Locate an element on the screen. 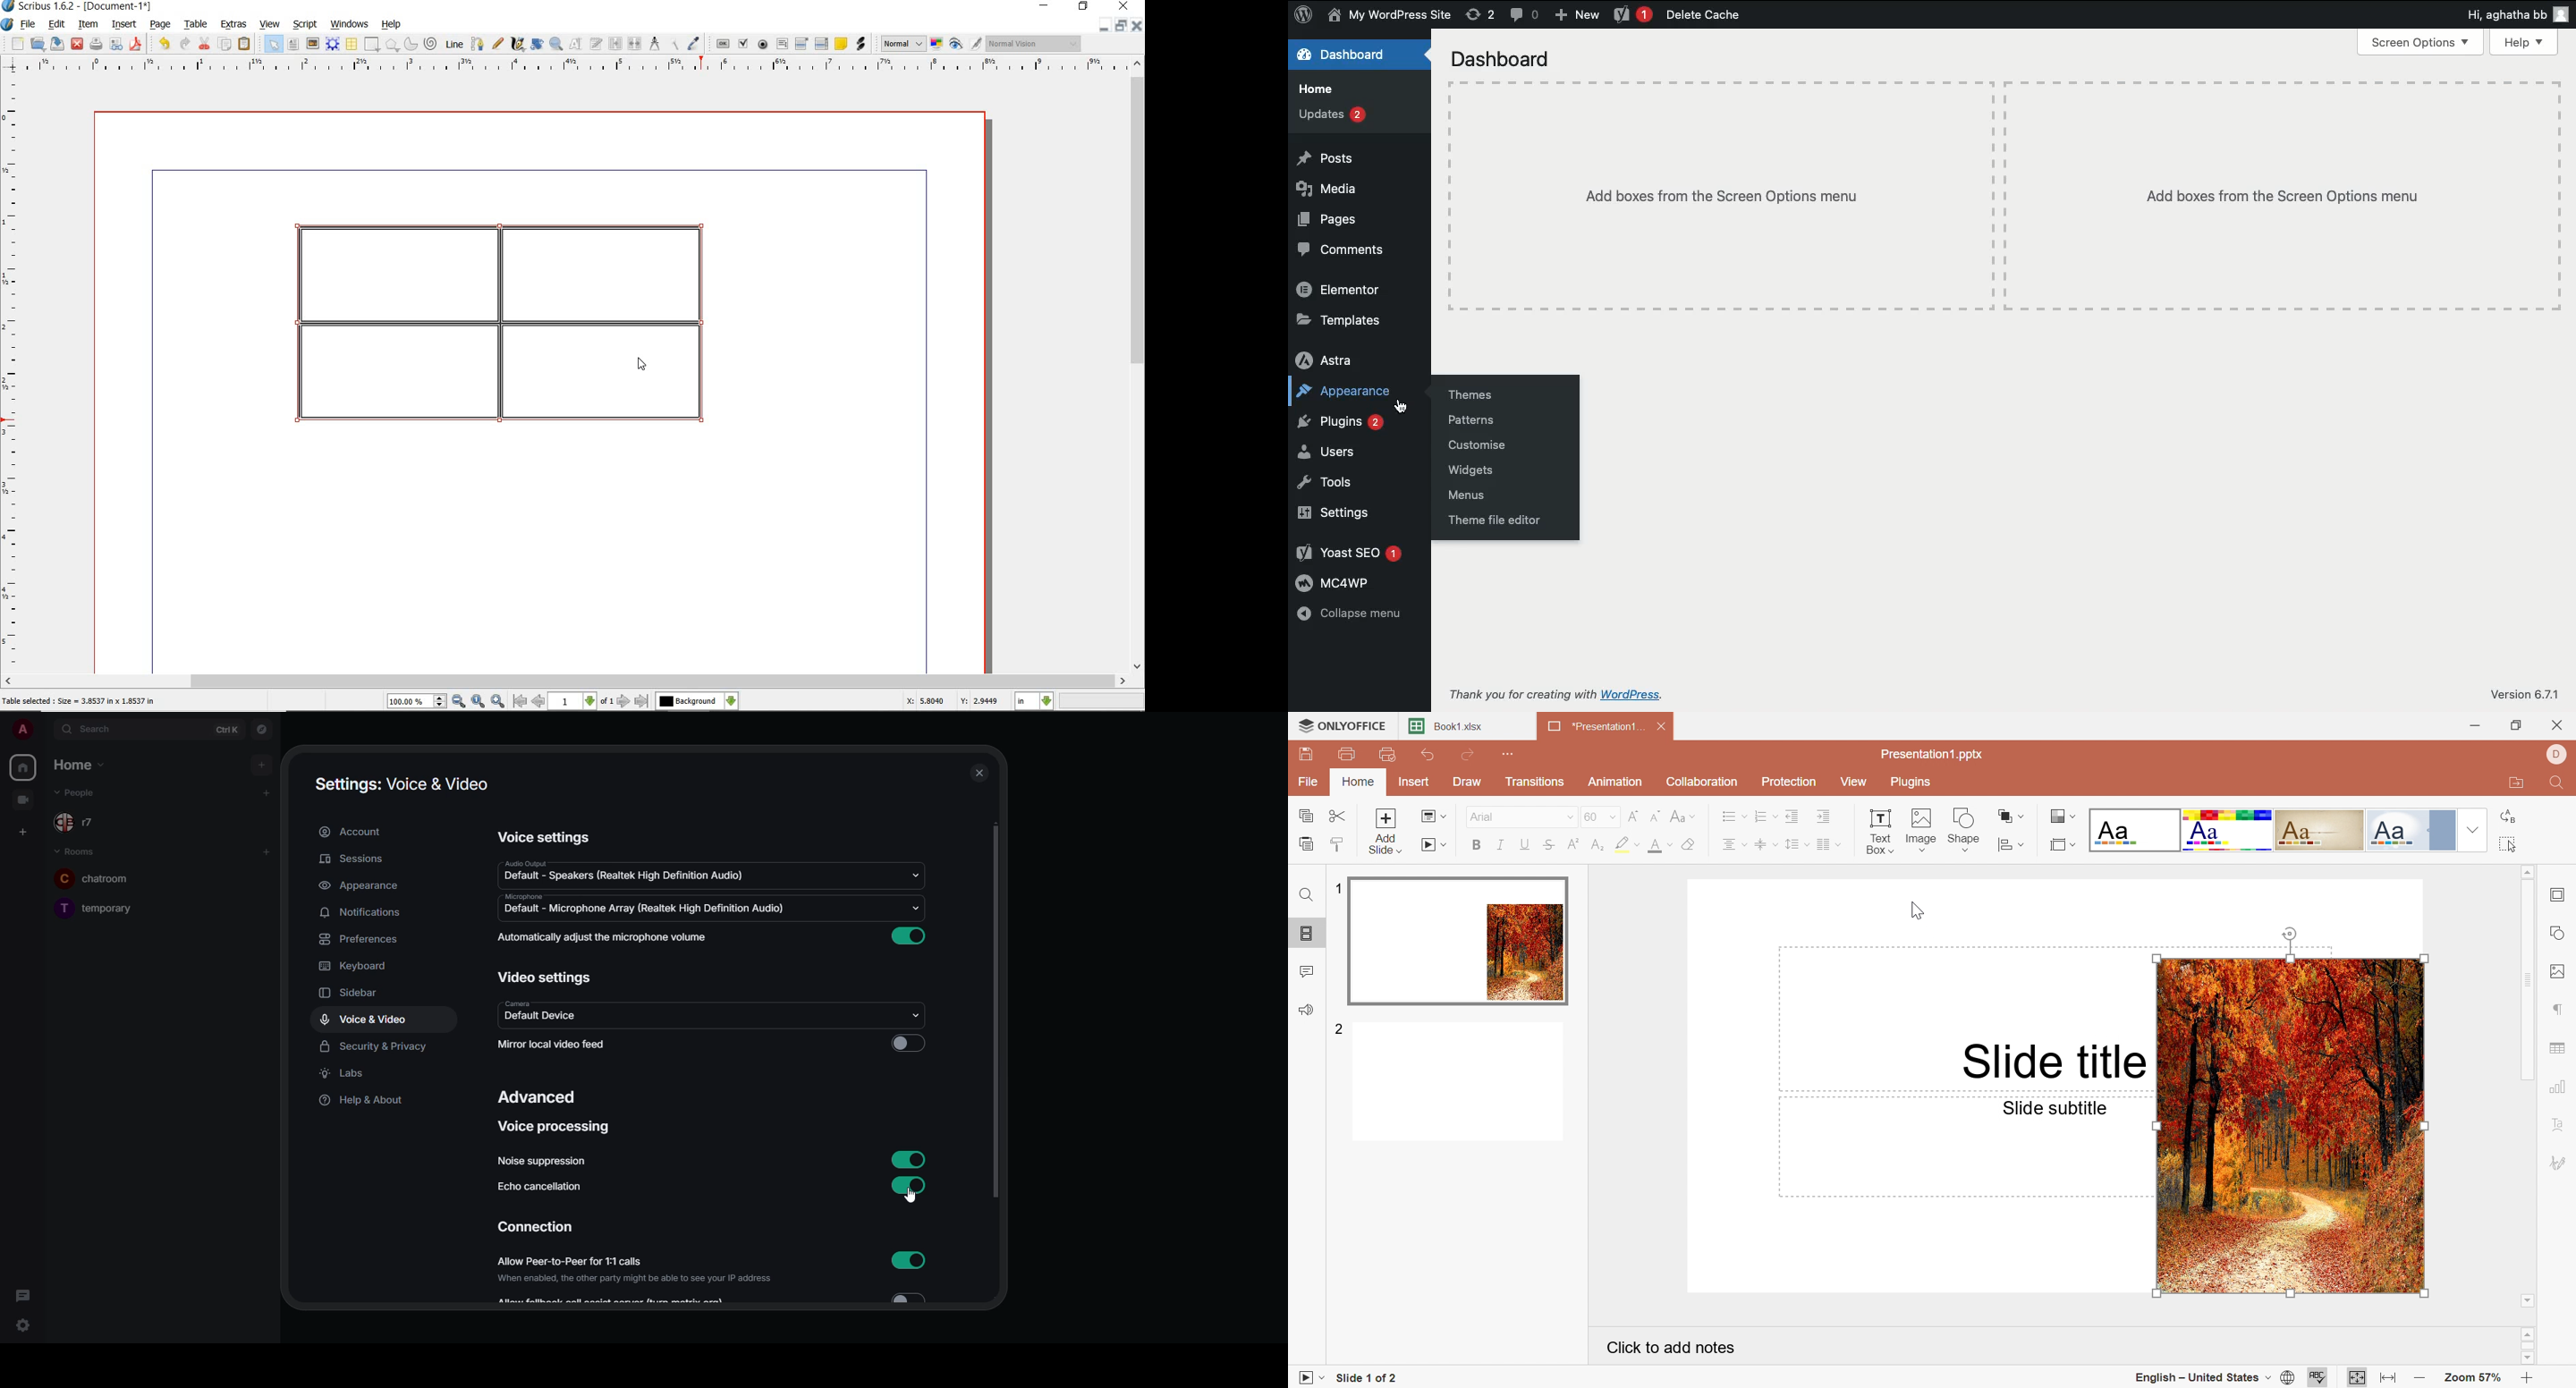 Image resolution: width=2576 pixels, height=1400 pixels. preflight verifier is located at coordinates (116, 45).